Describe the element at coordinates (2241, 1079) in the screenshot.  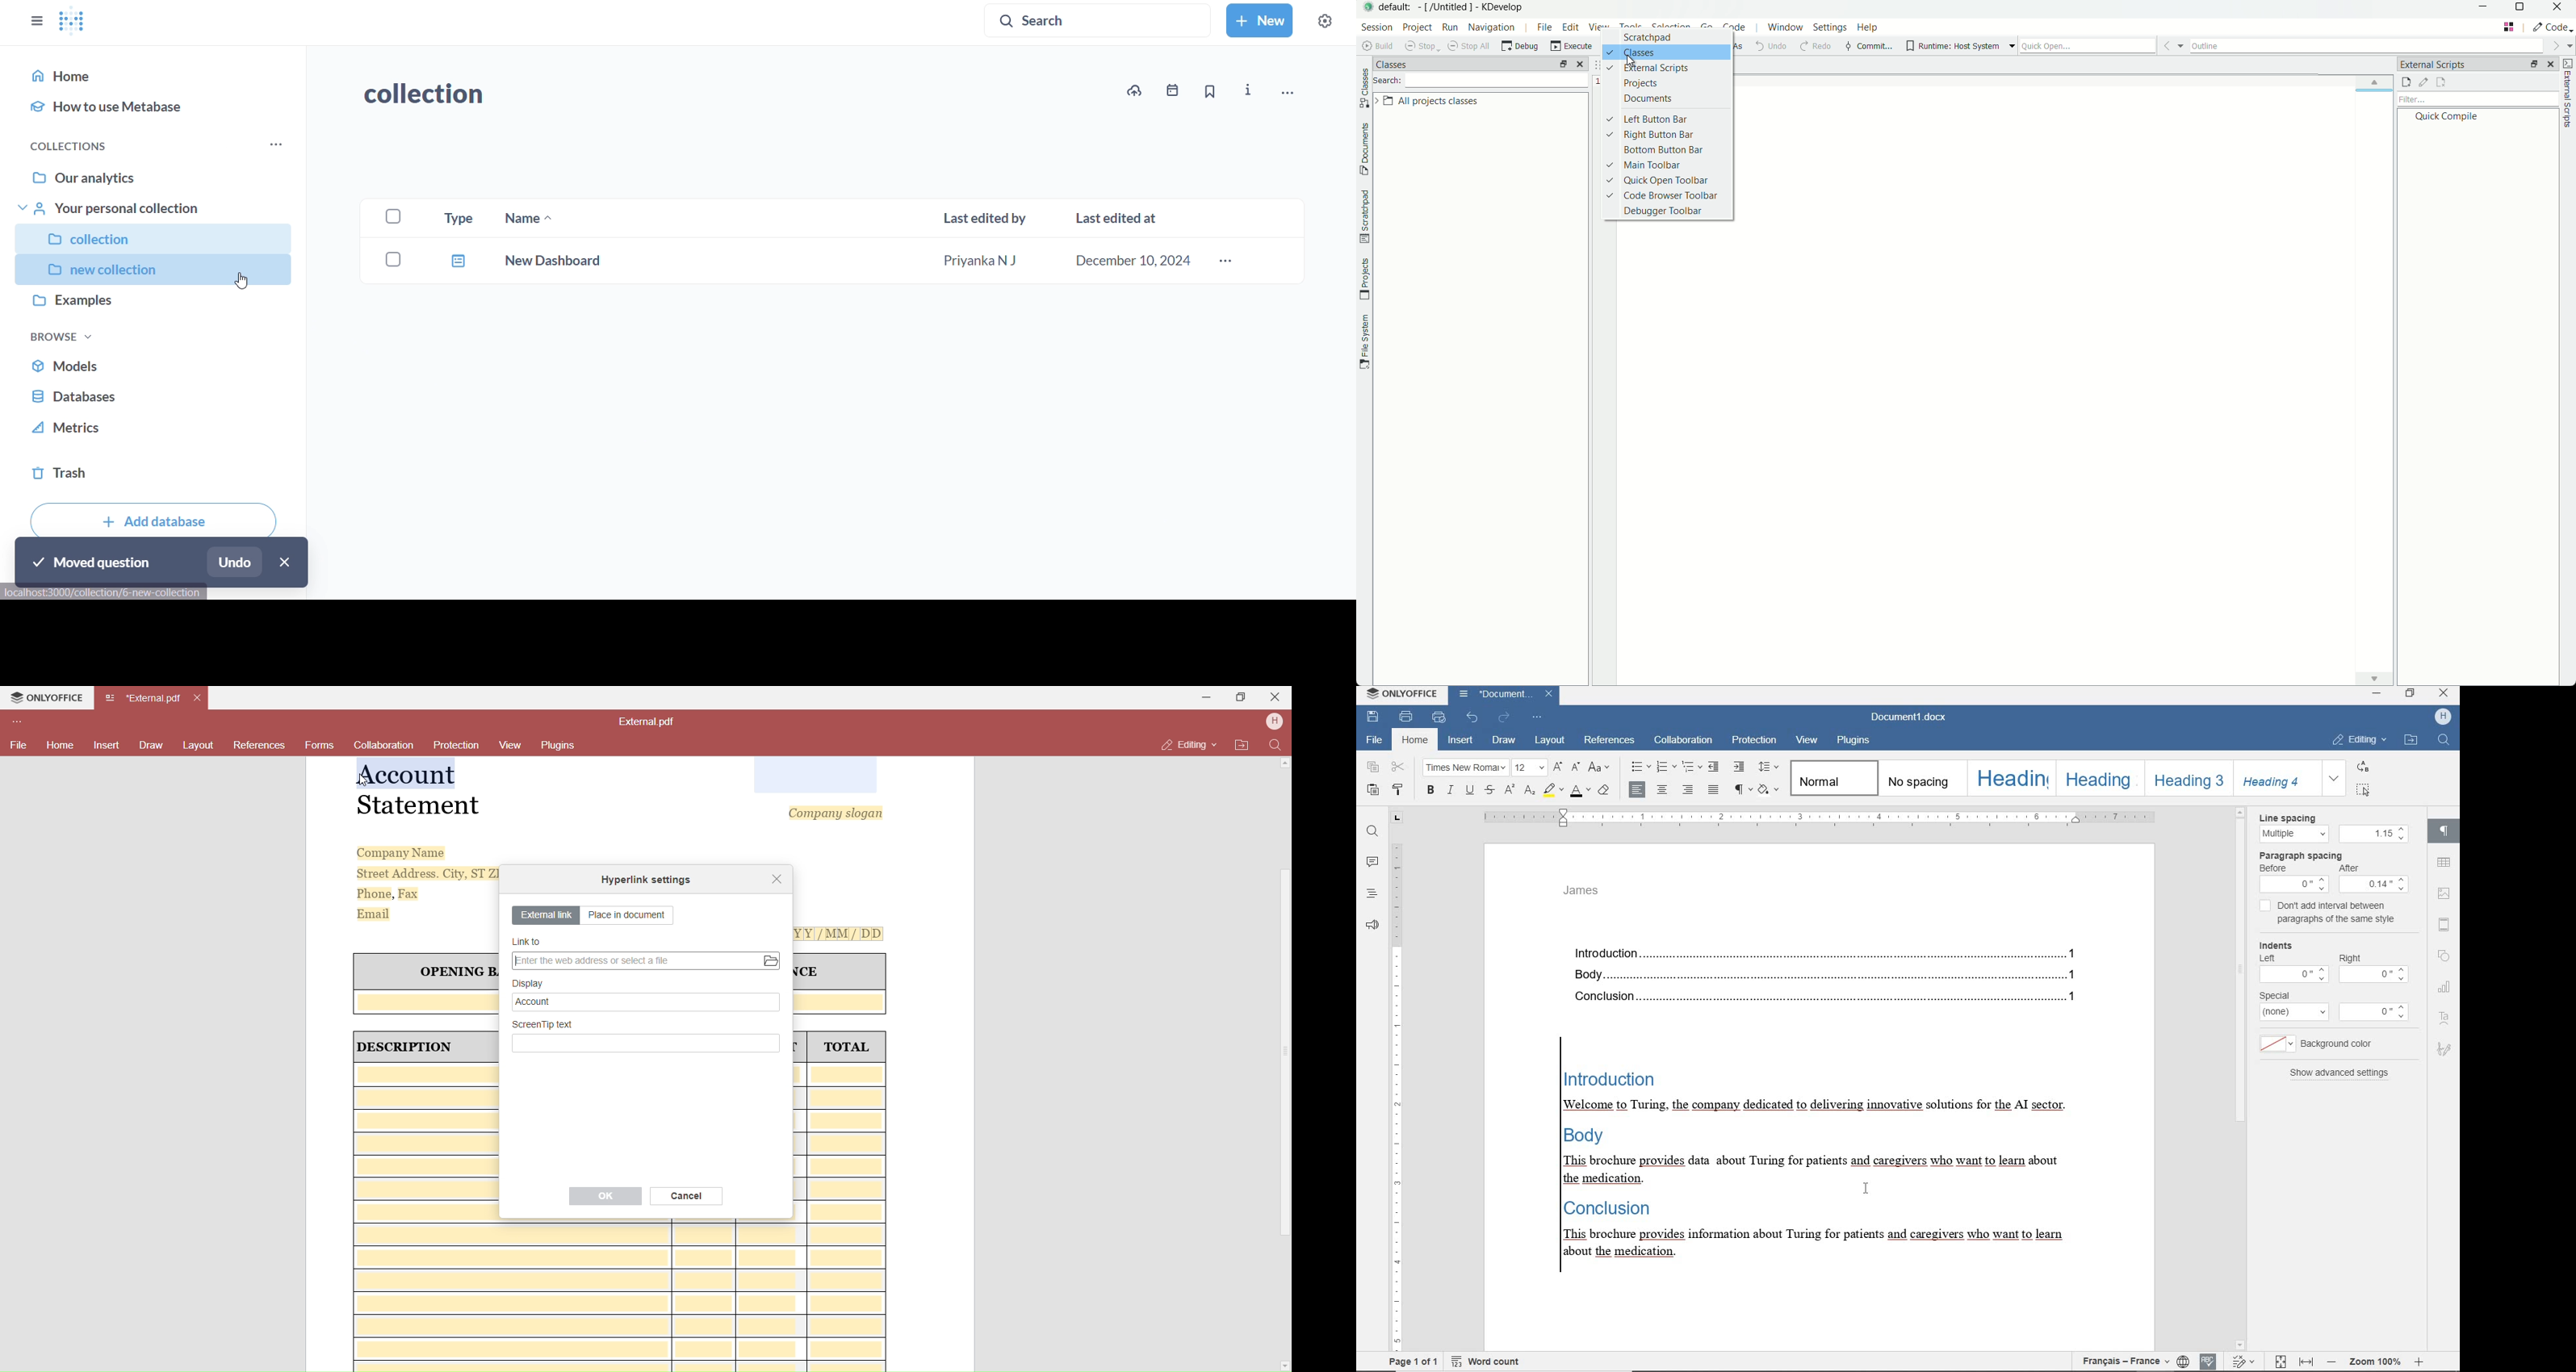
I see `scroll bar` at that location.